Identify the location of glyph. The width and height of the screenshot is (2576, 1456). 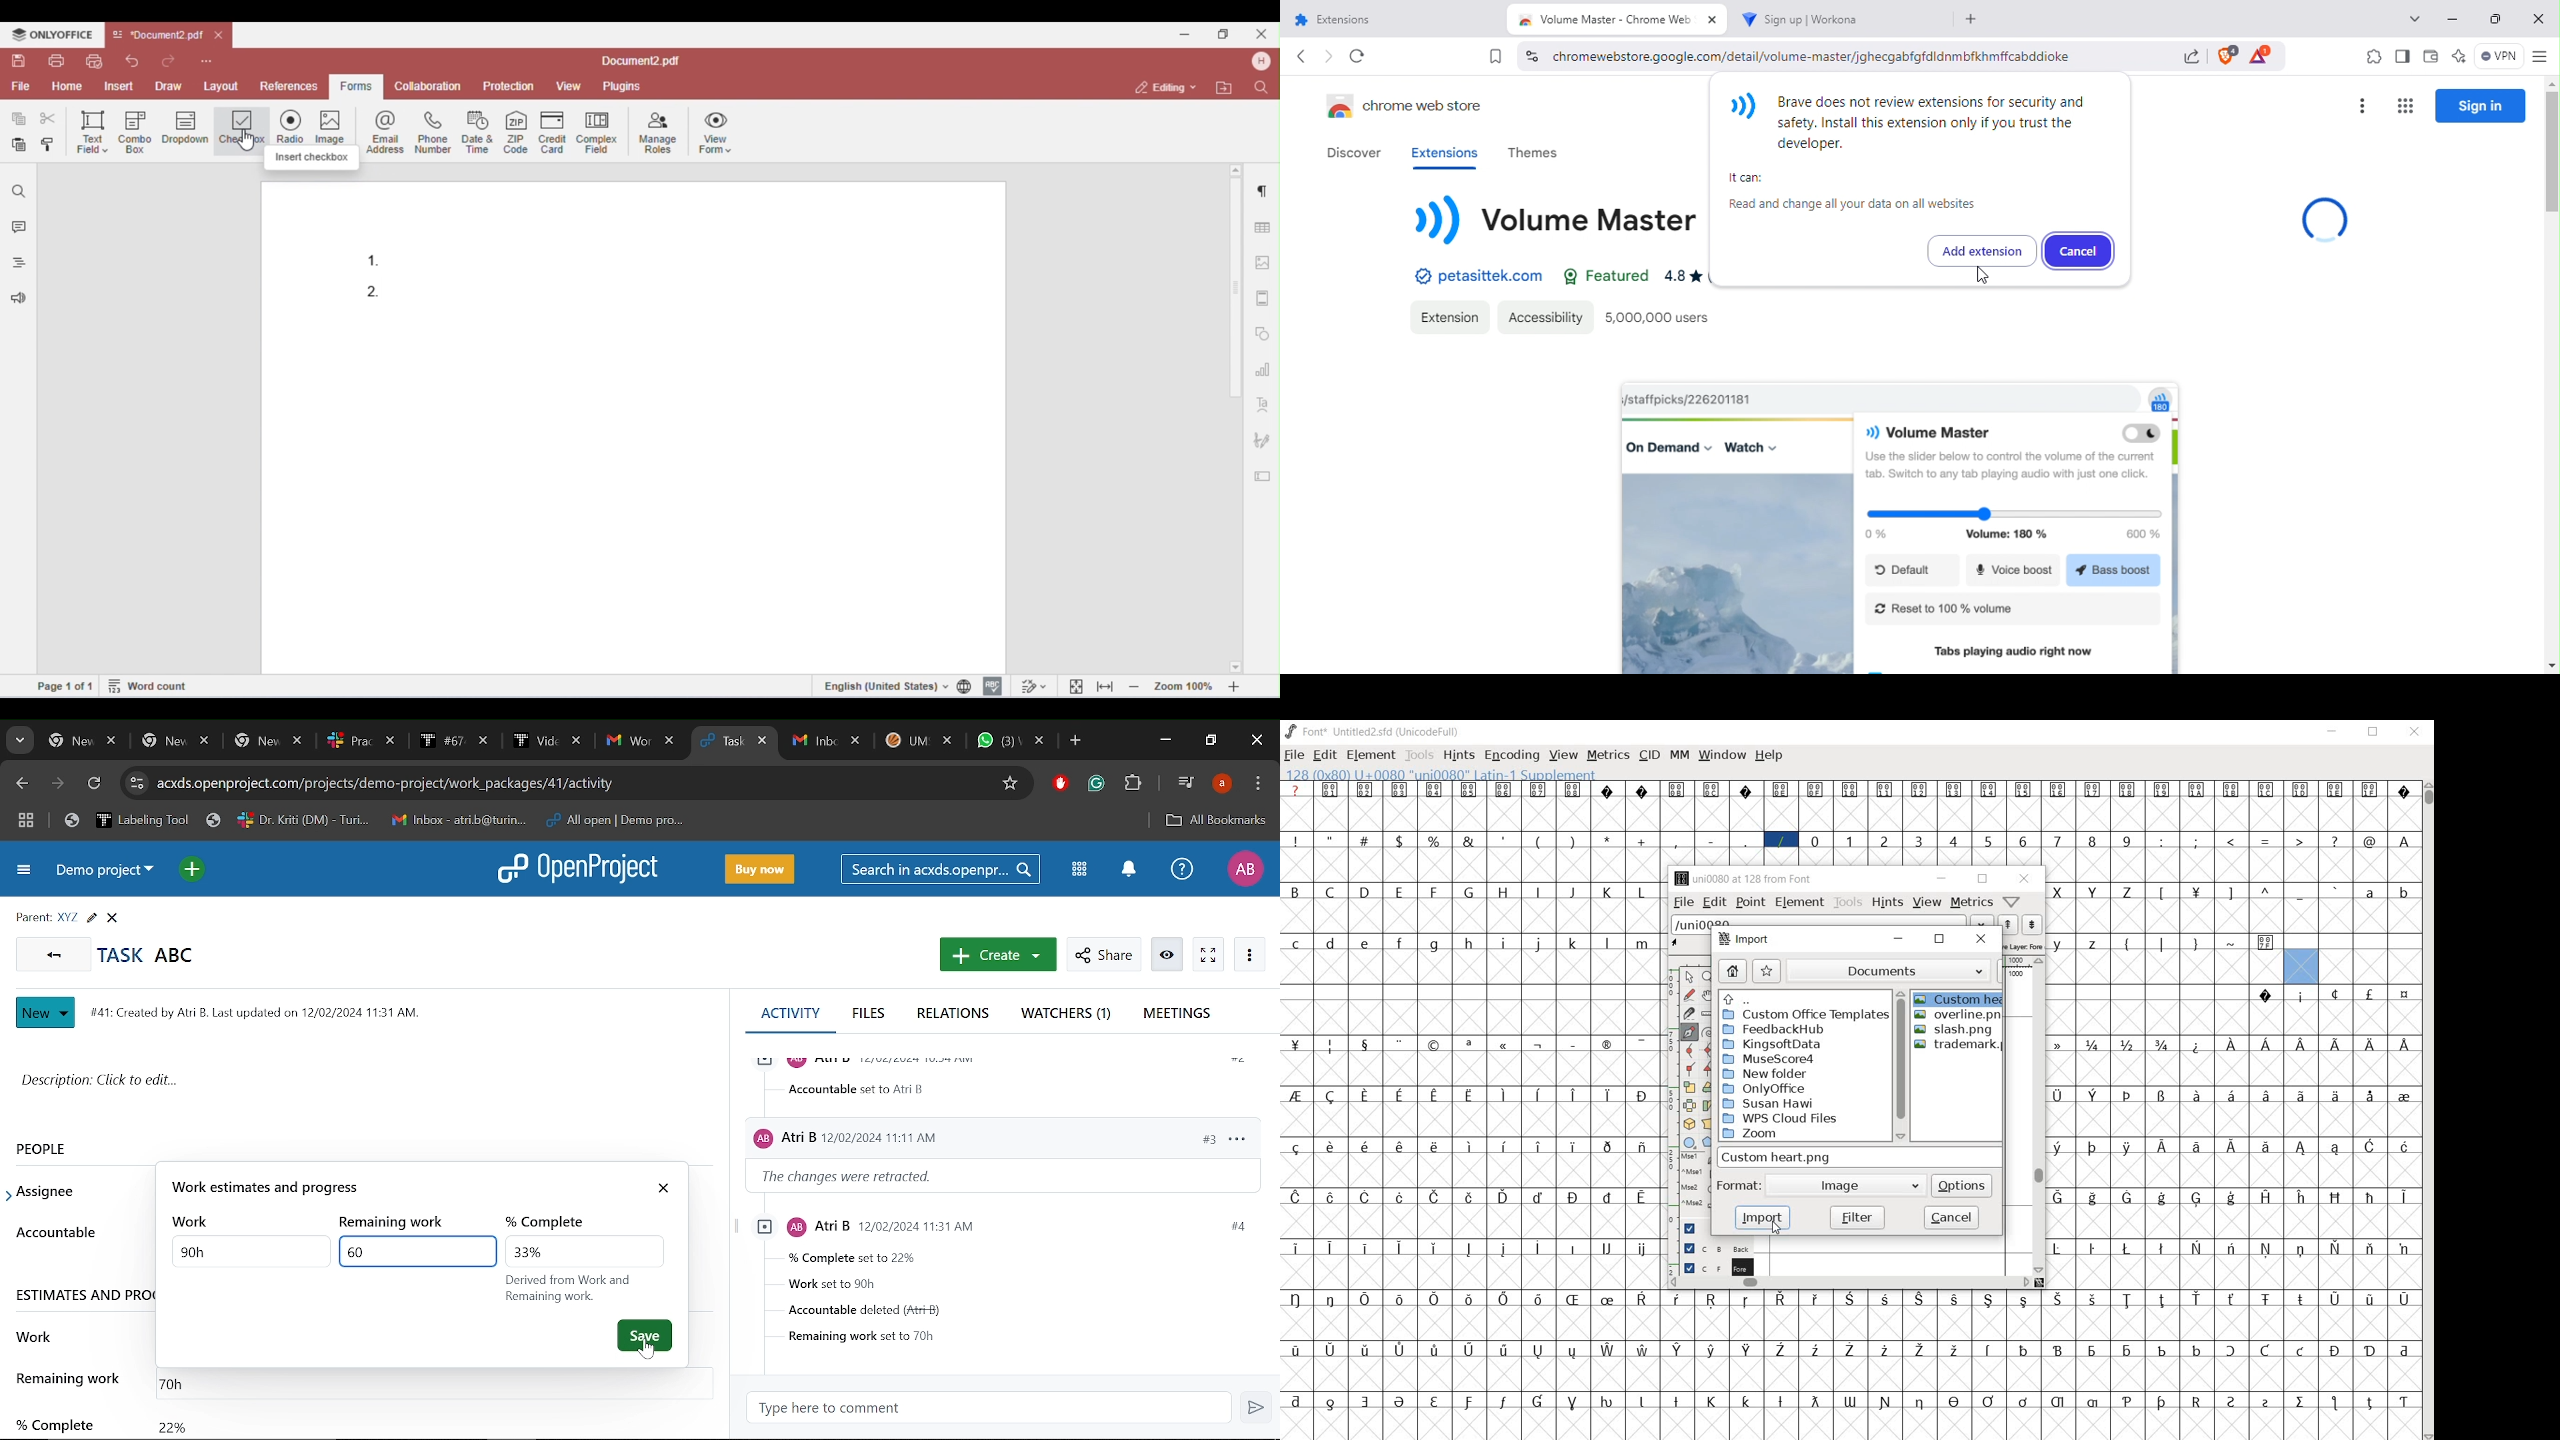
(2197, 1147).